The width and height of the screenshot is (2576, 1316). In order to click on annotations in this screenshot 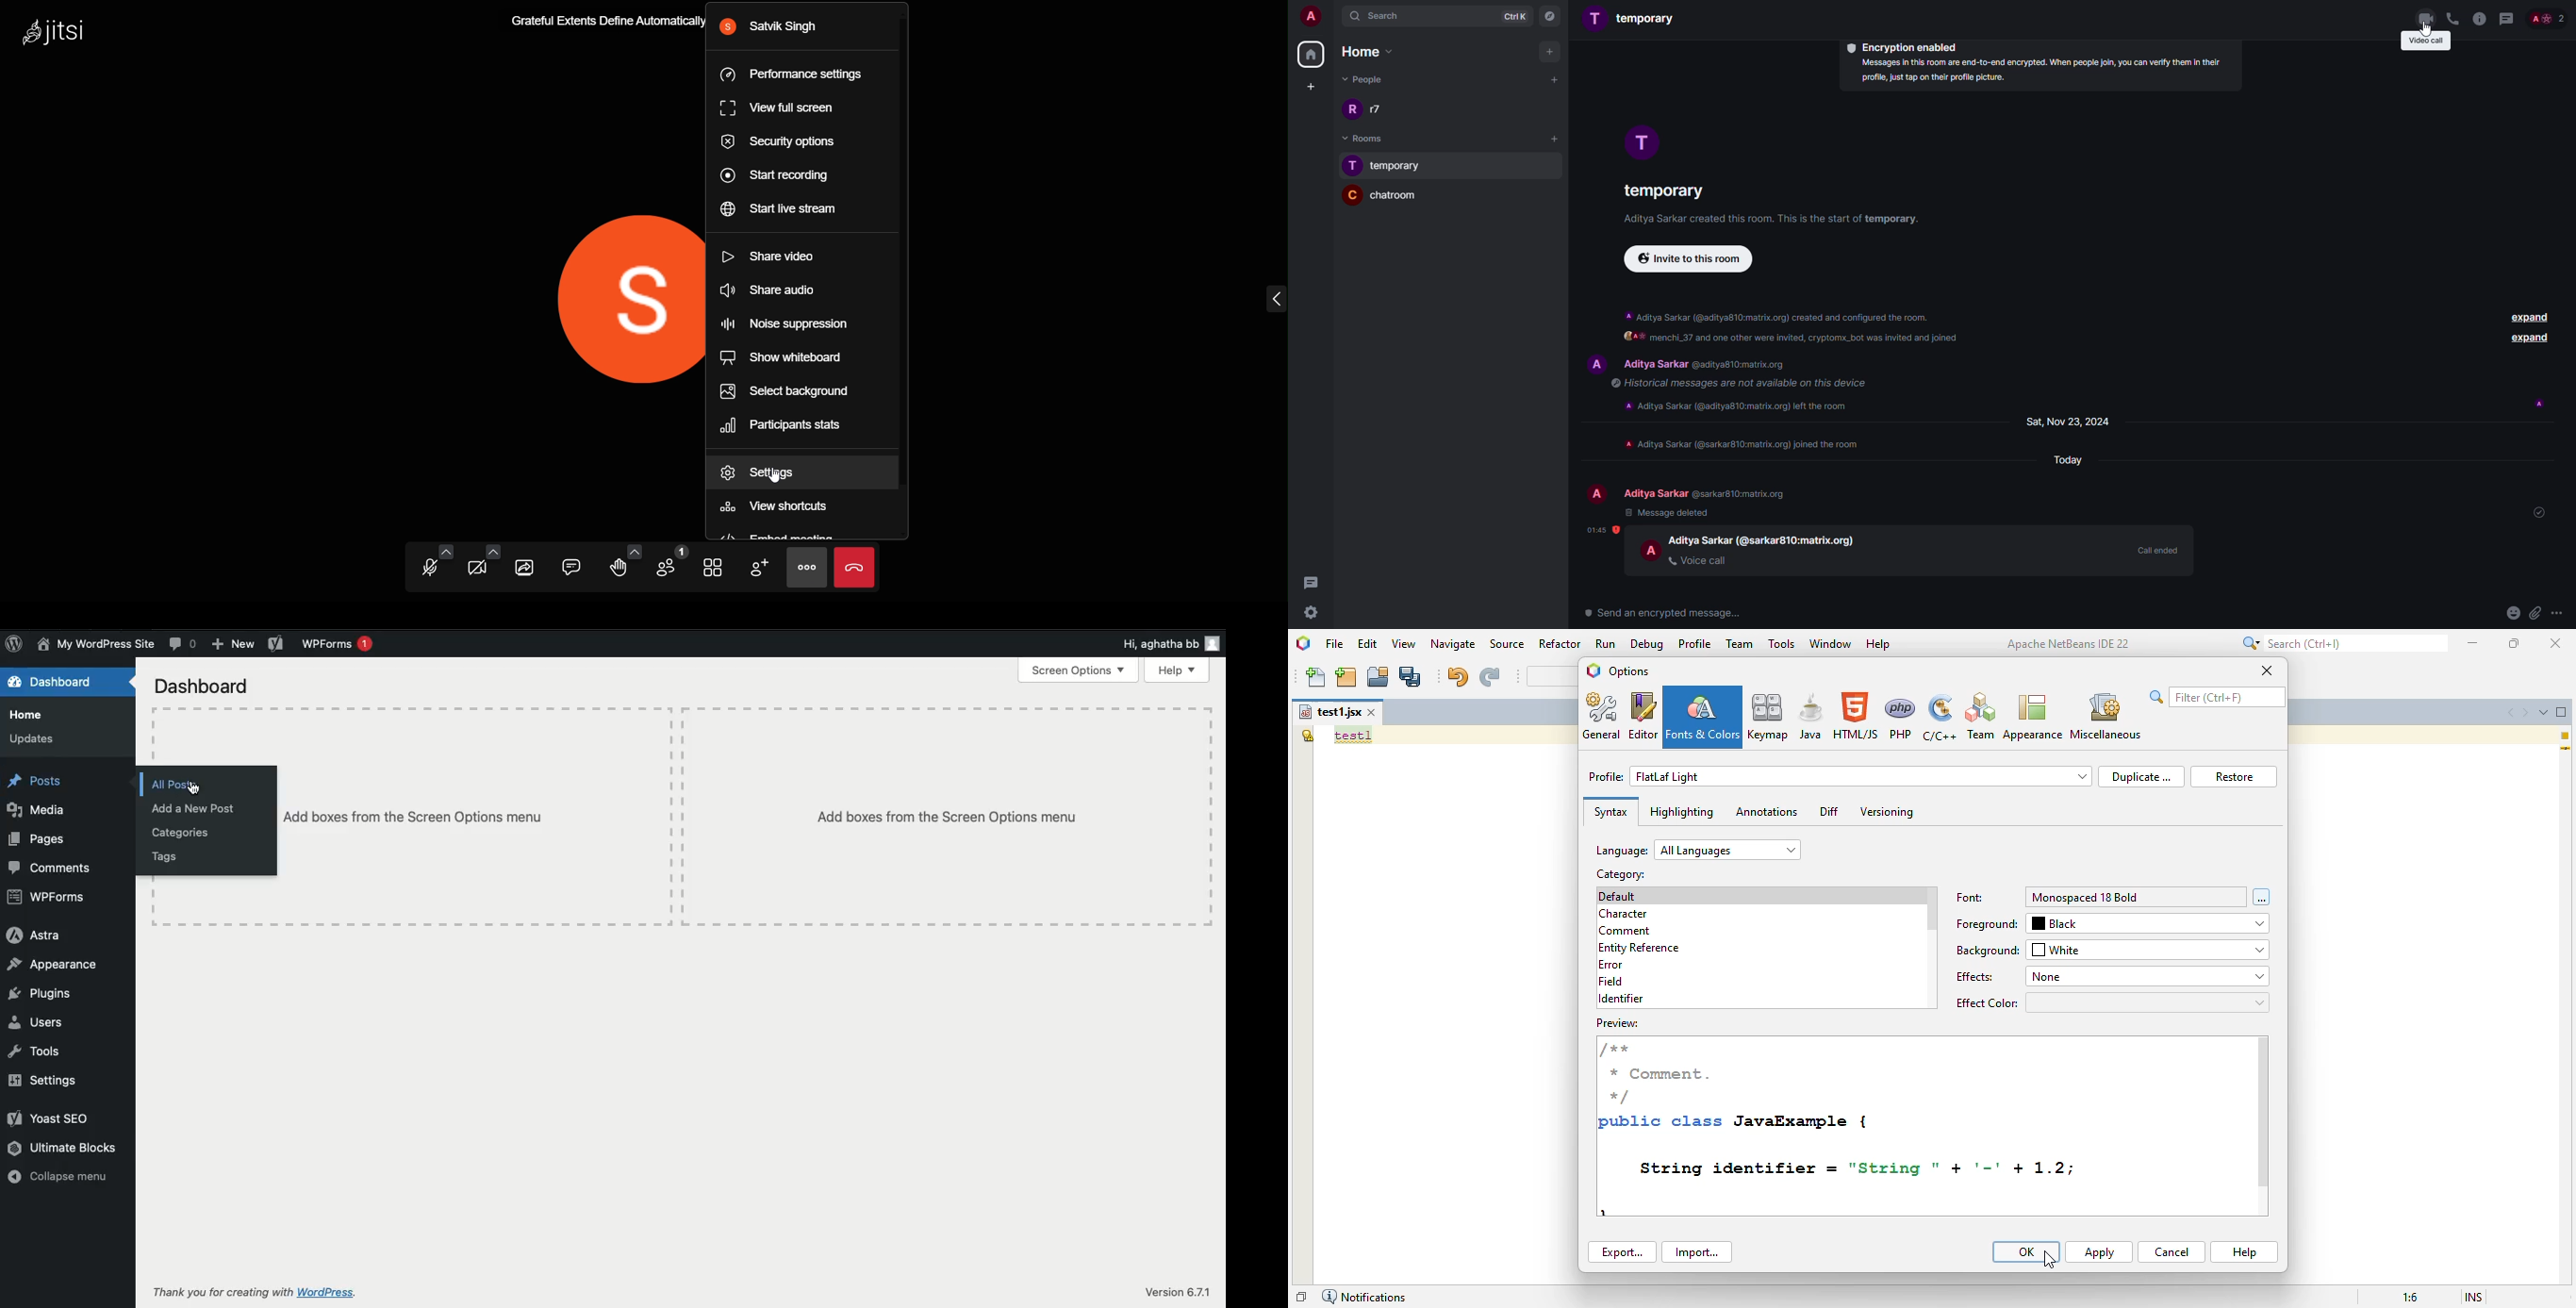, I will do `click(1766, 812)`.